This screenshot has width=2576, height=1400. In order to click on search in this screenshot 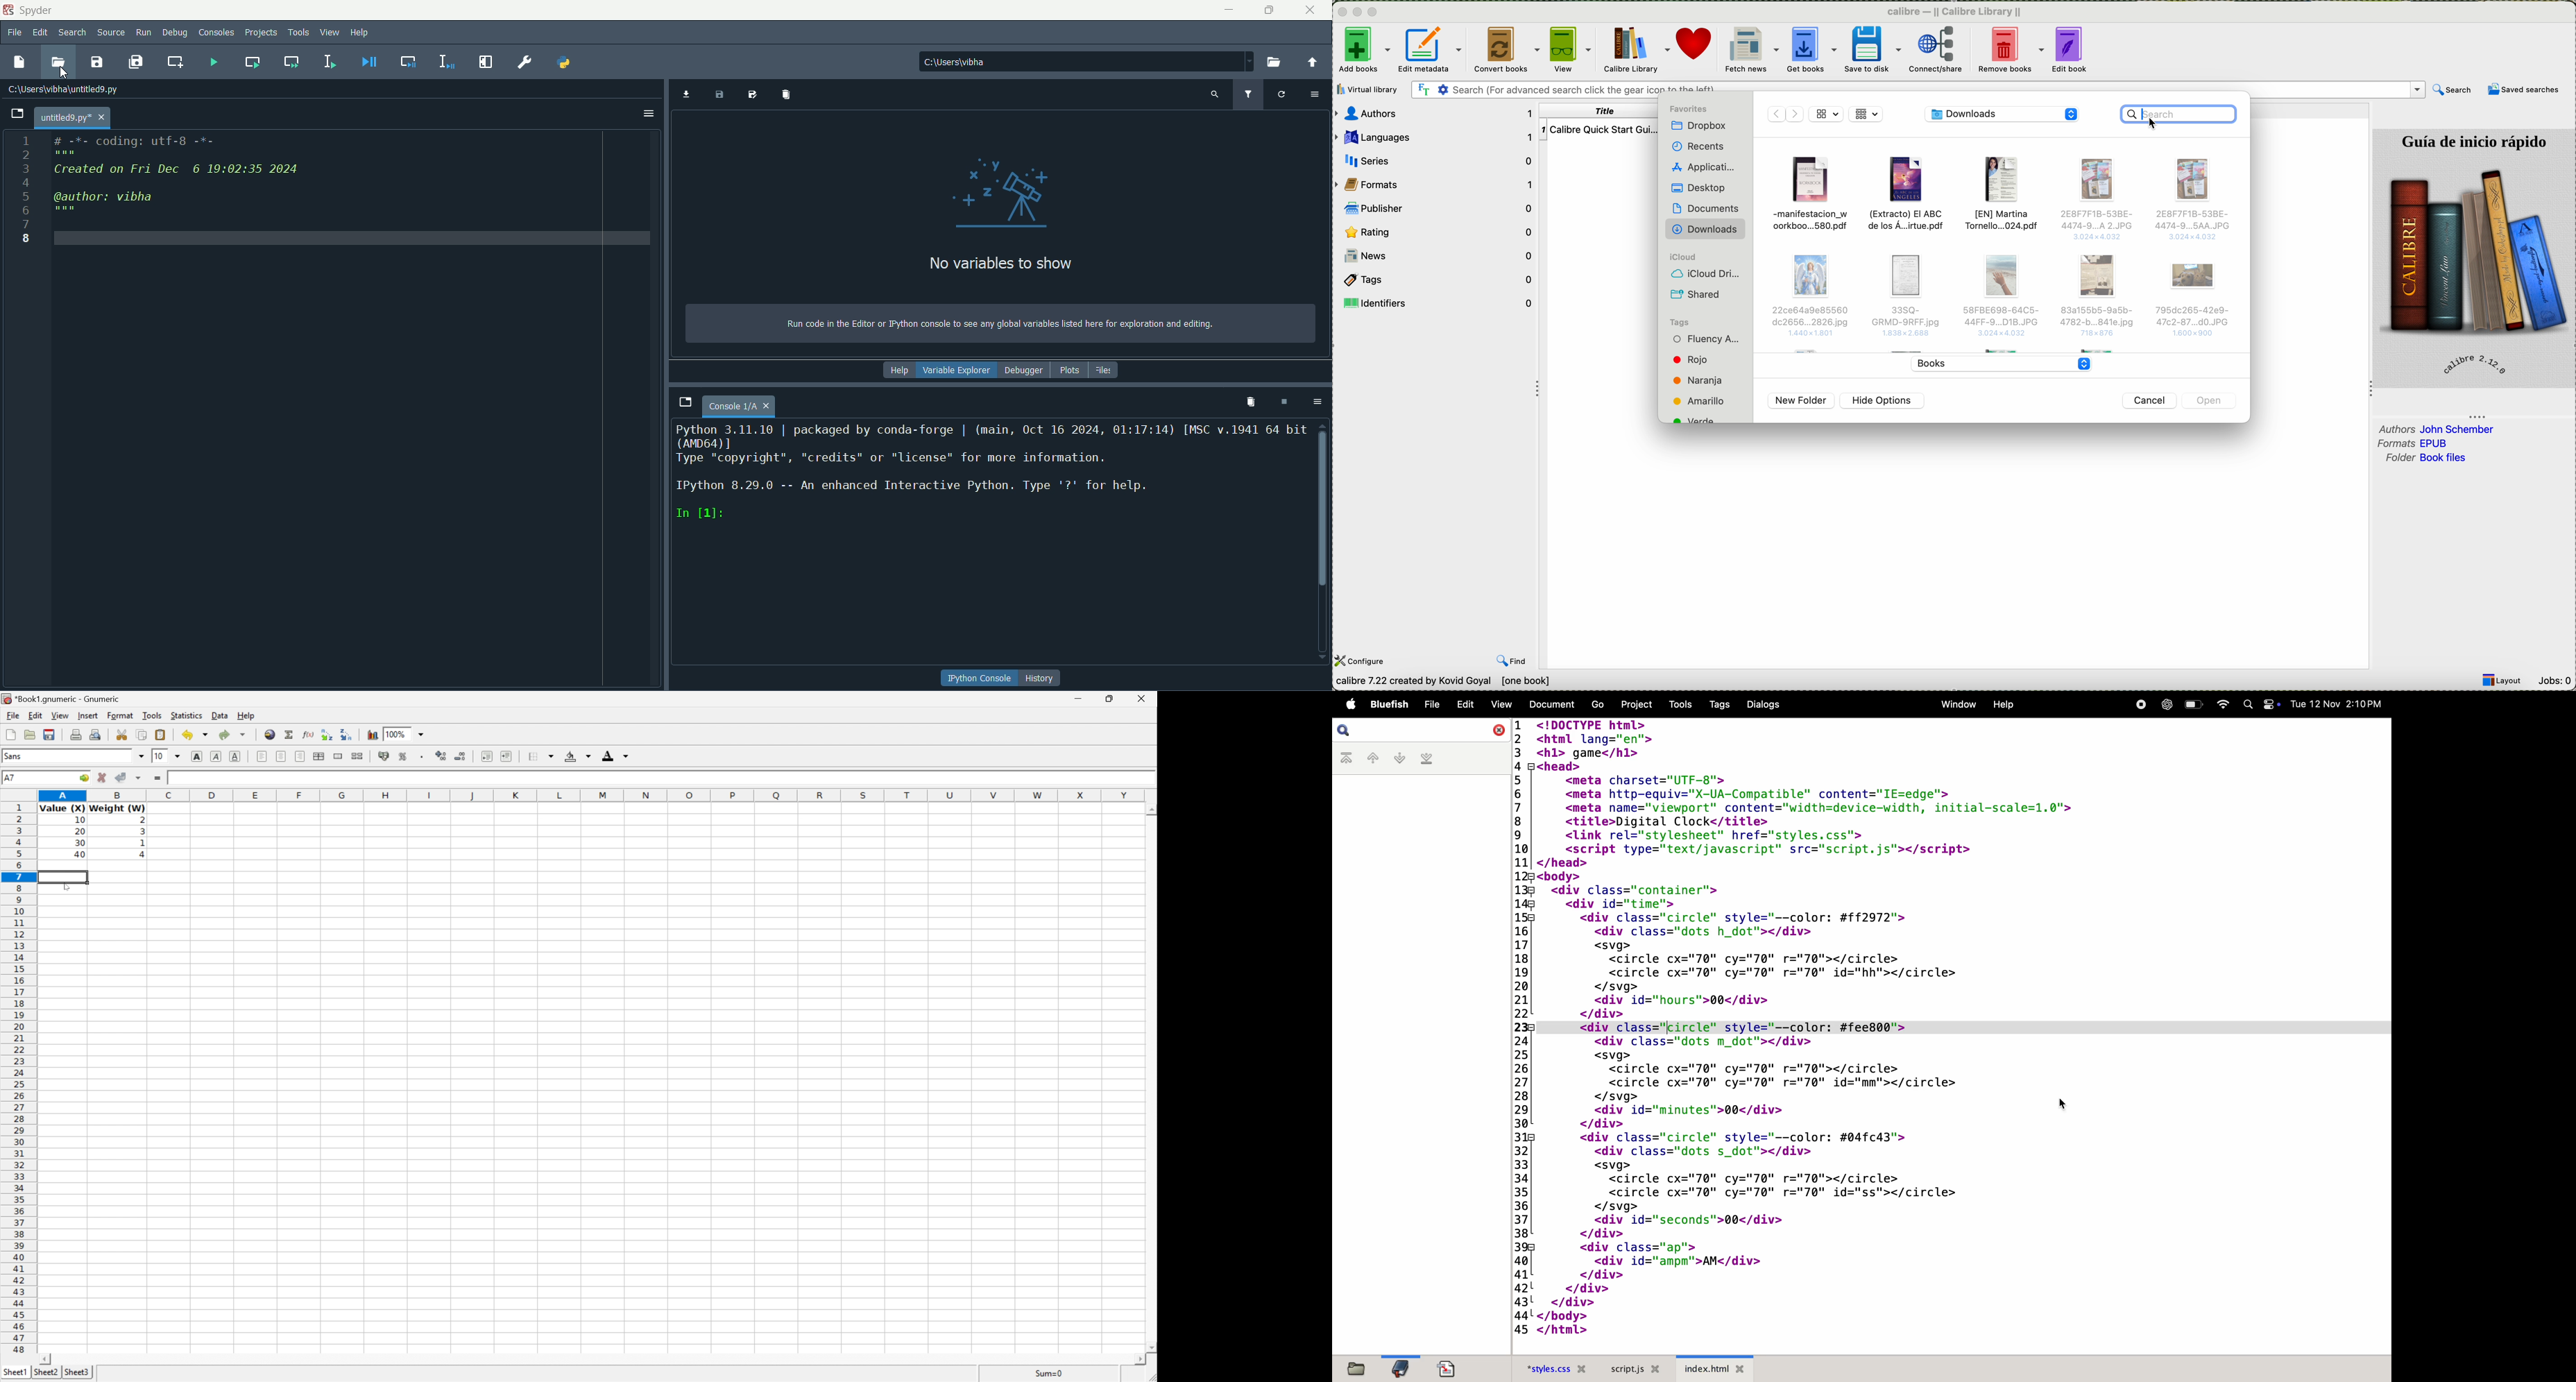, I will do `click(2453, 90)`.